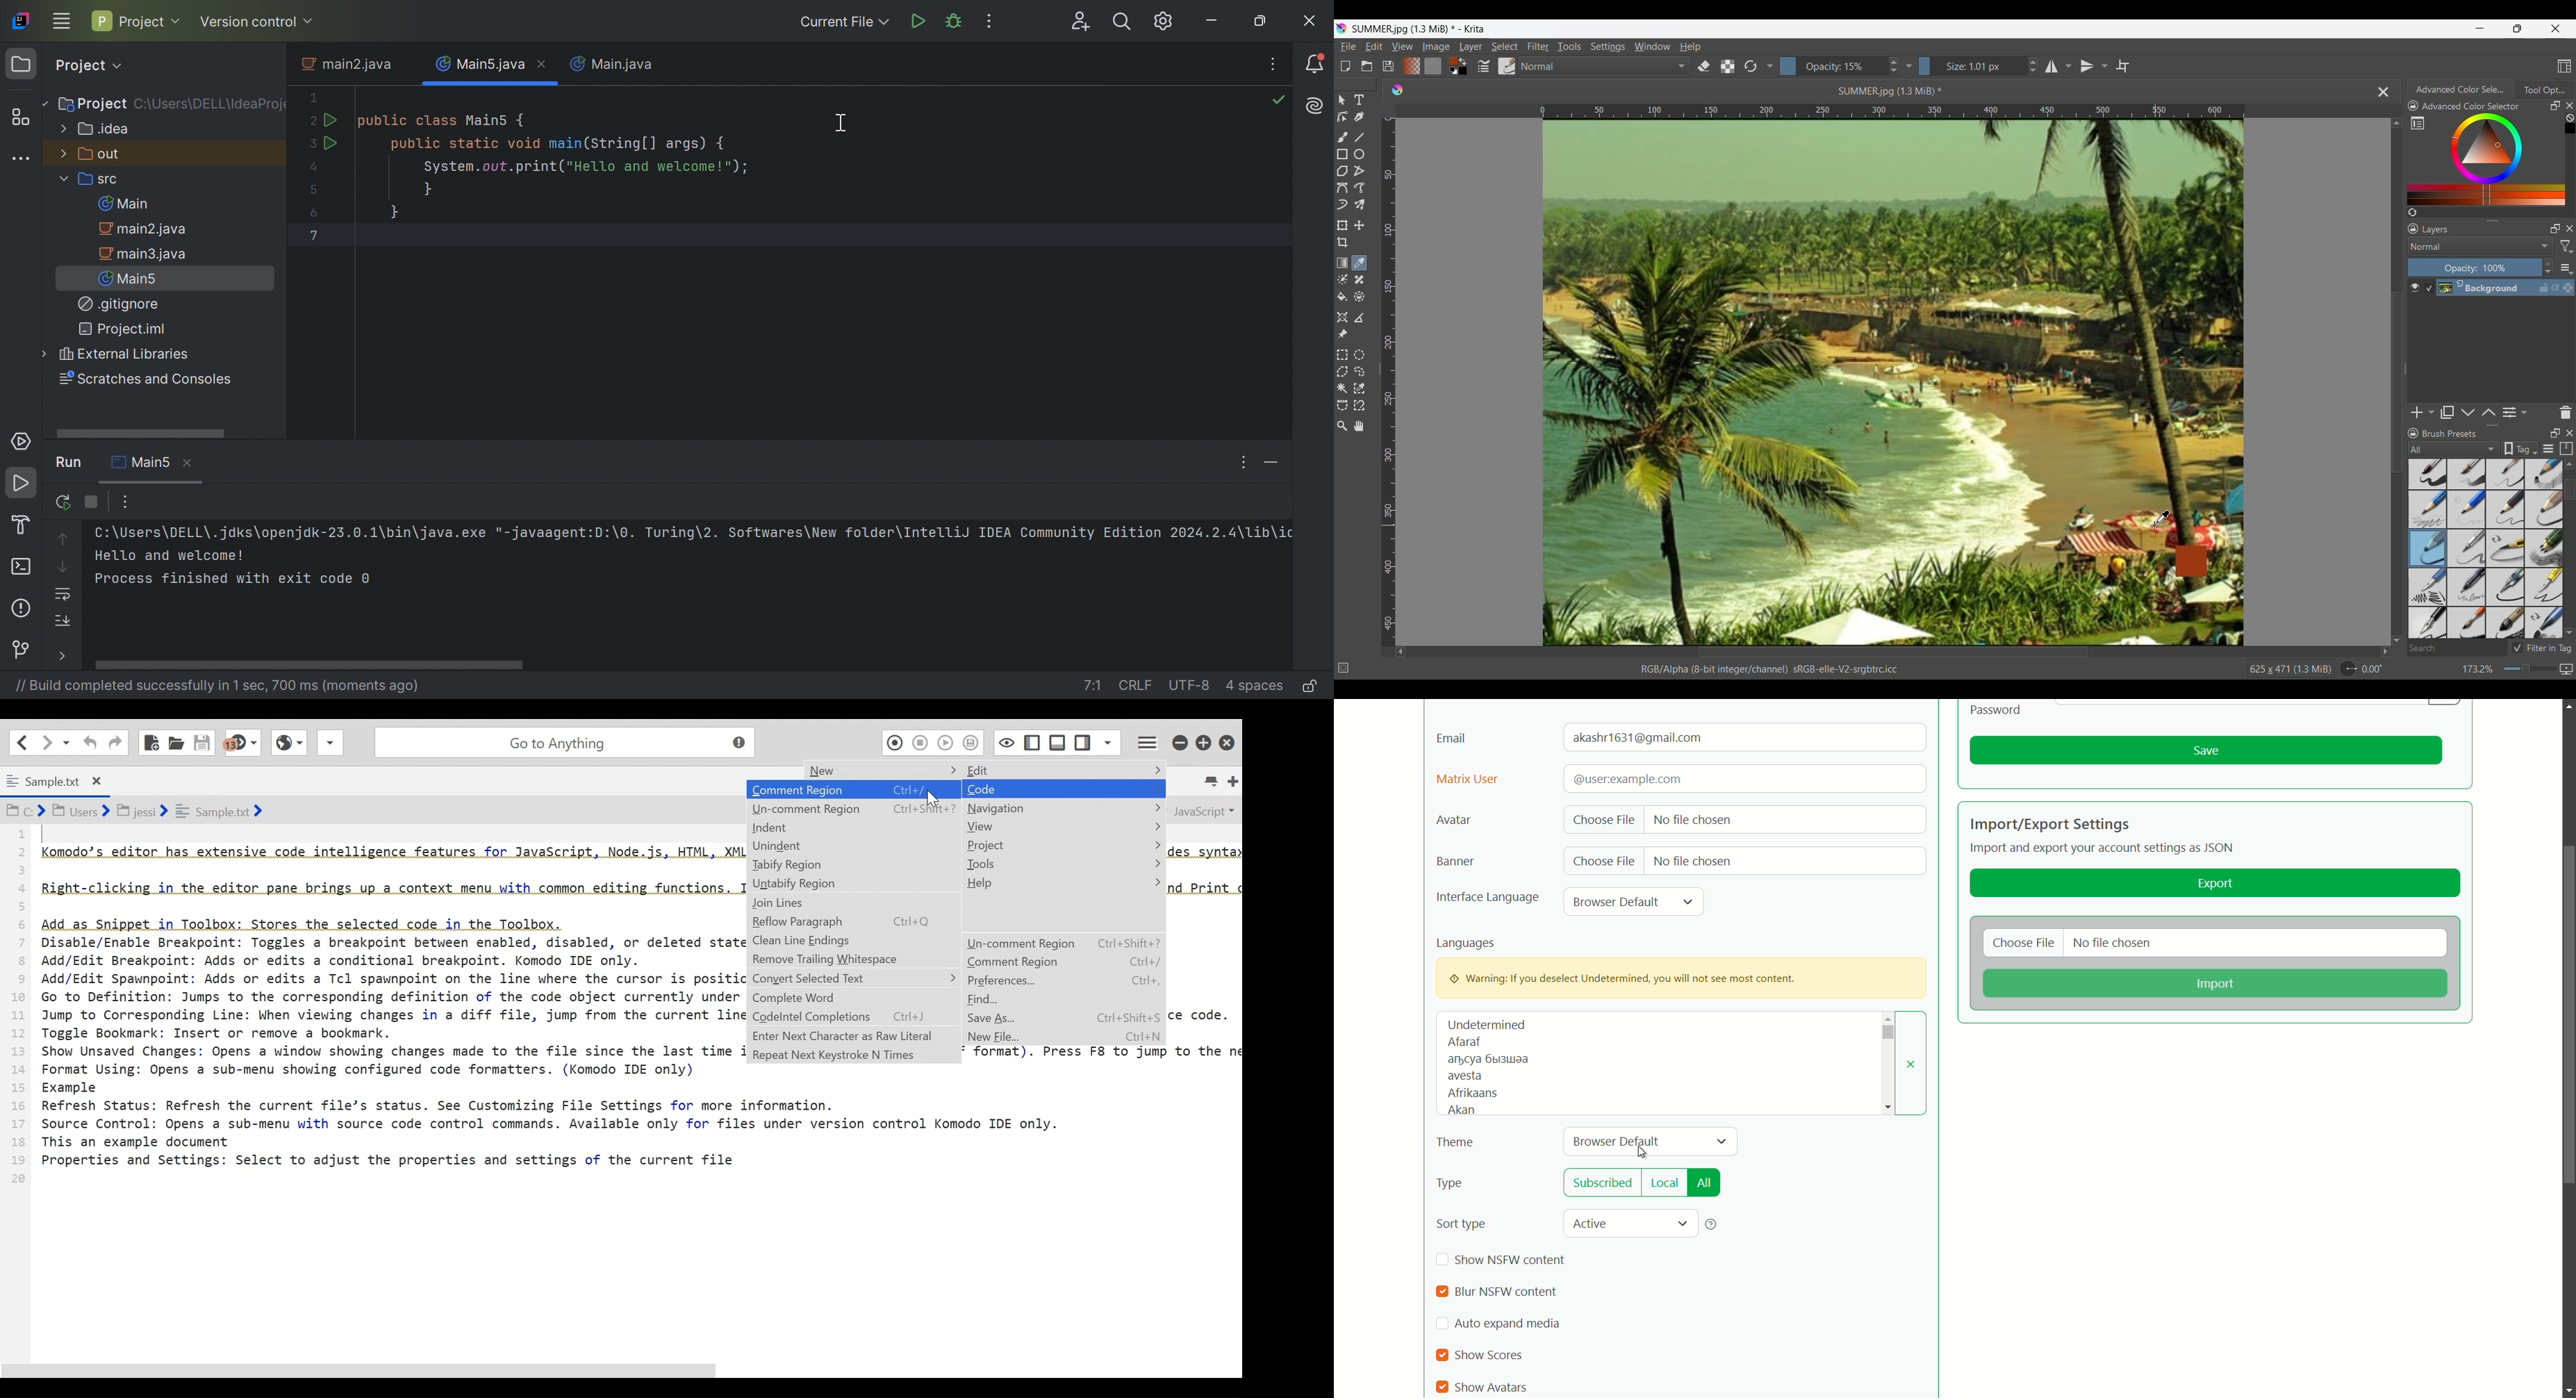 This screenshot has height=1400, width=2576. Describe the element at coordinates (1626, 779) in the screenshot. I see `text` at that location.